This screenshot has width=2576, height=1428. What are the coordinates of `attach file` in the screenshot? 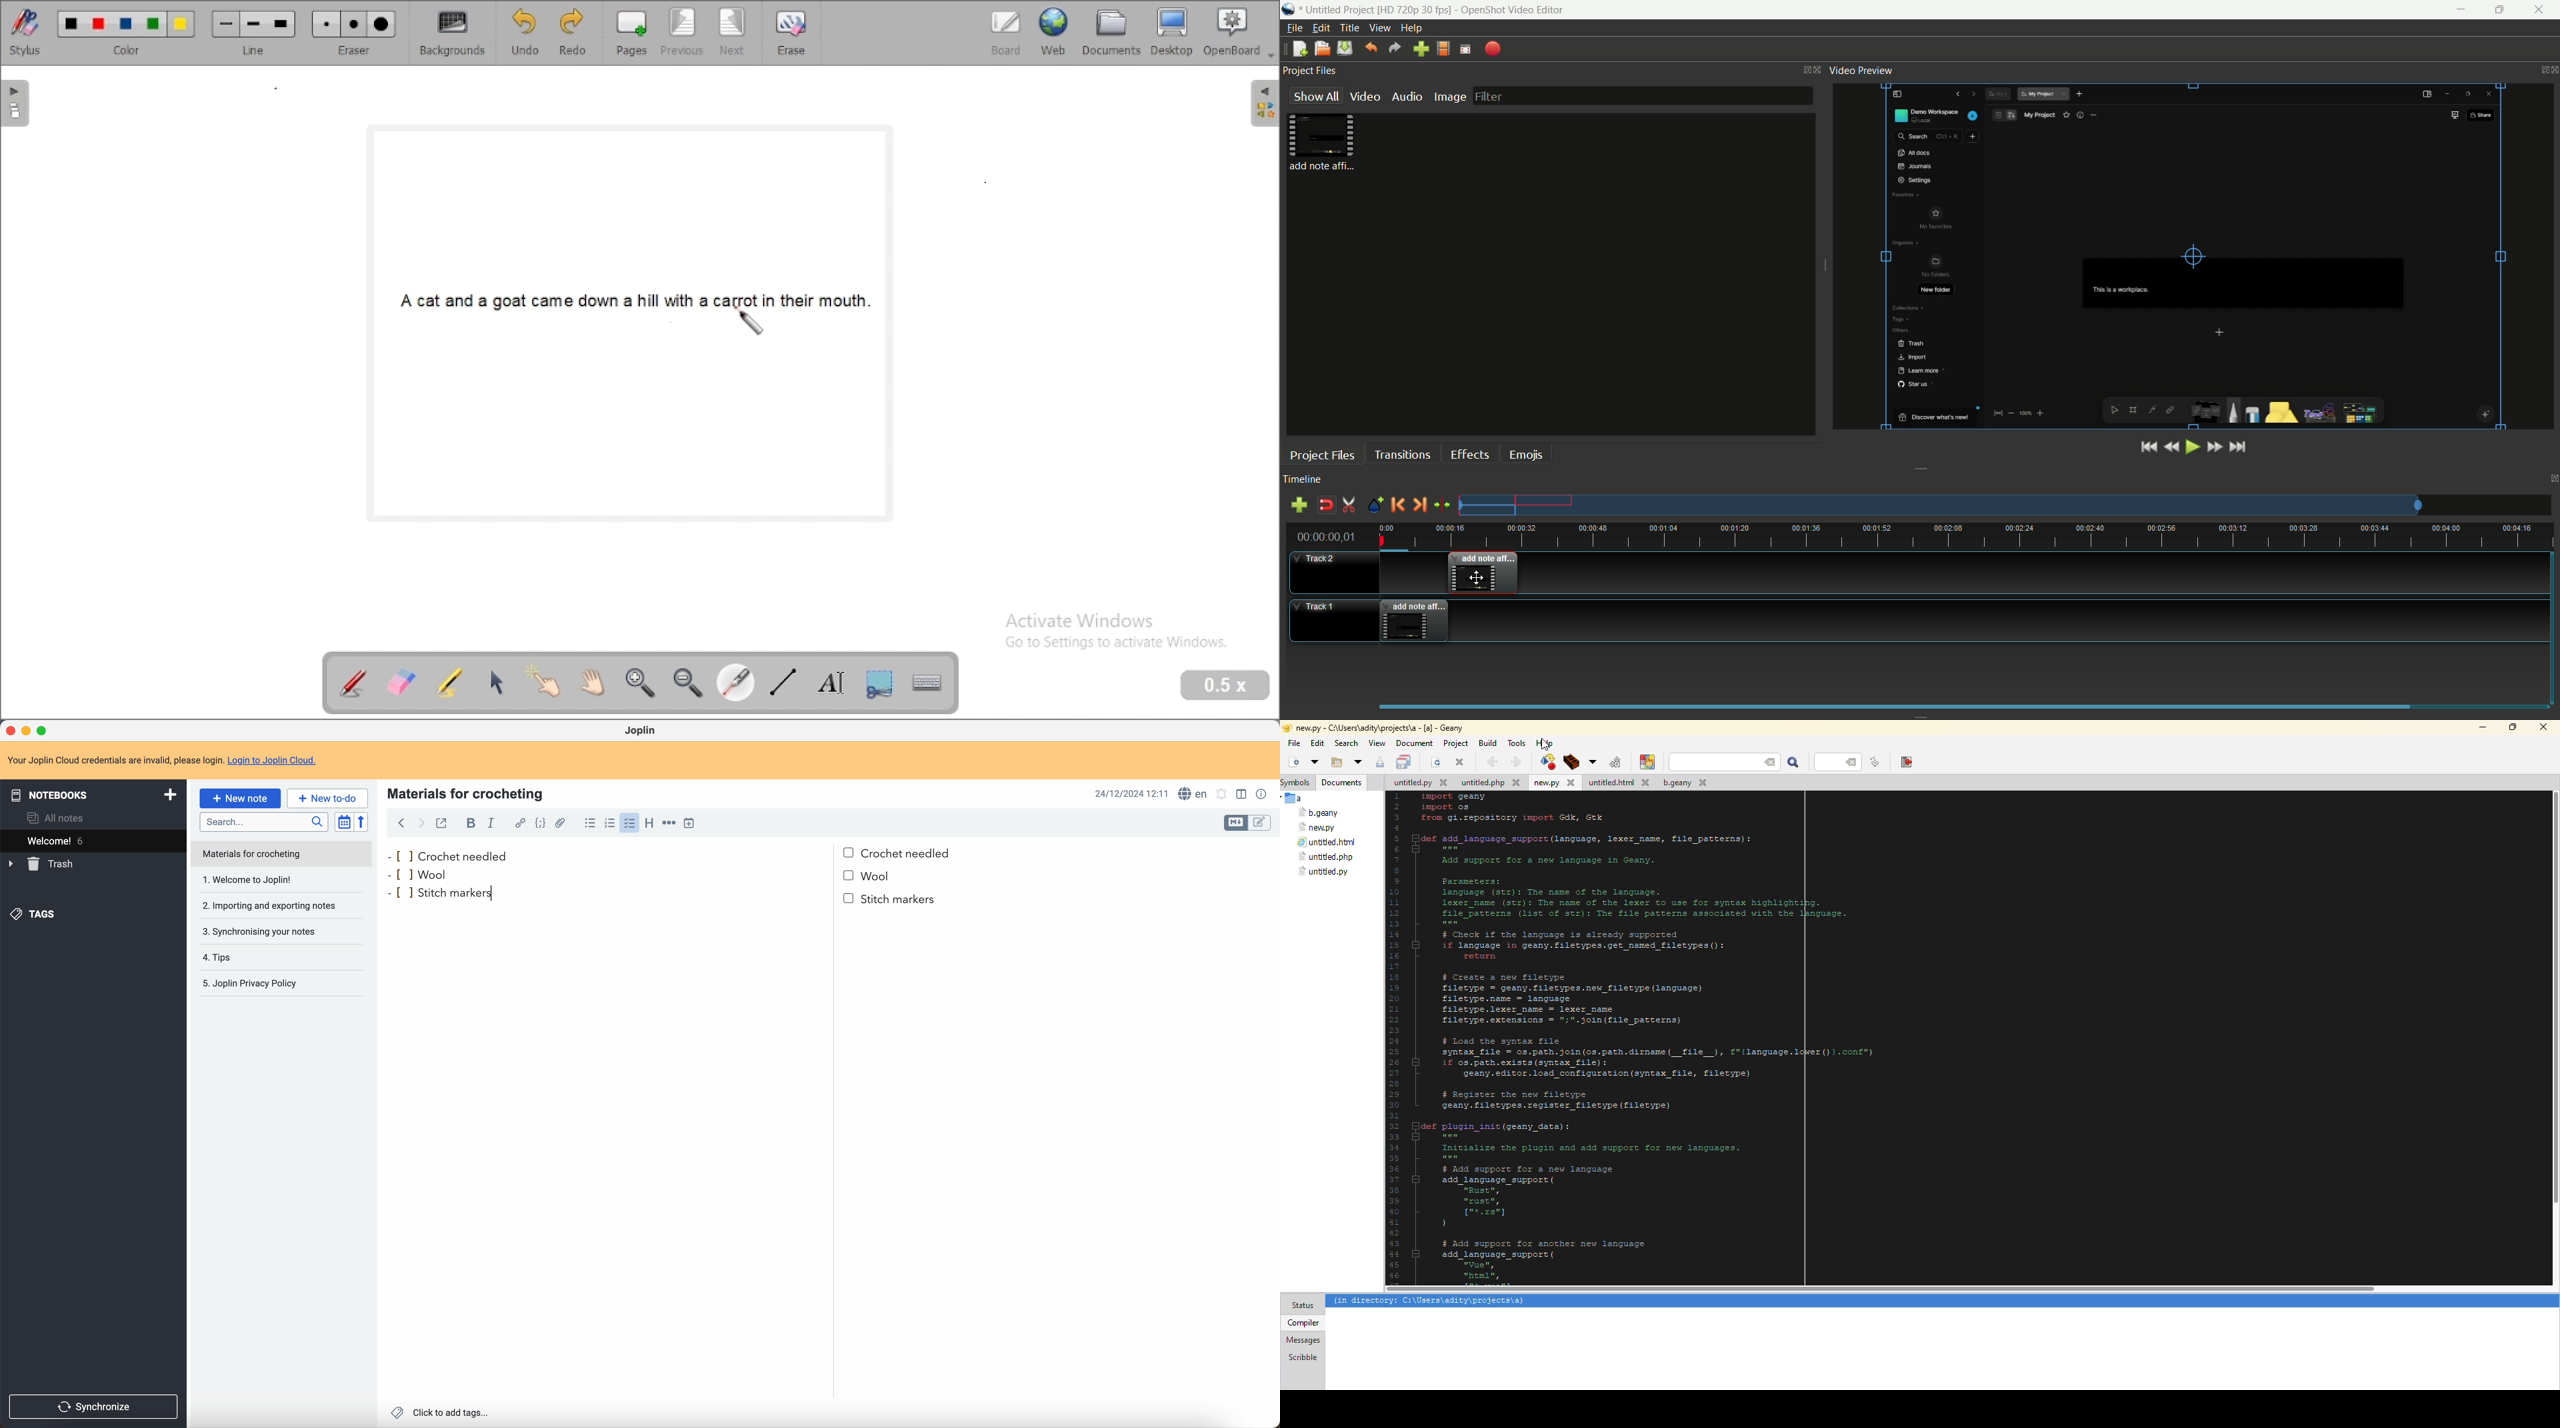 It's located at (563, 823).